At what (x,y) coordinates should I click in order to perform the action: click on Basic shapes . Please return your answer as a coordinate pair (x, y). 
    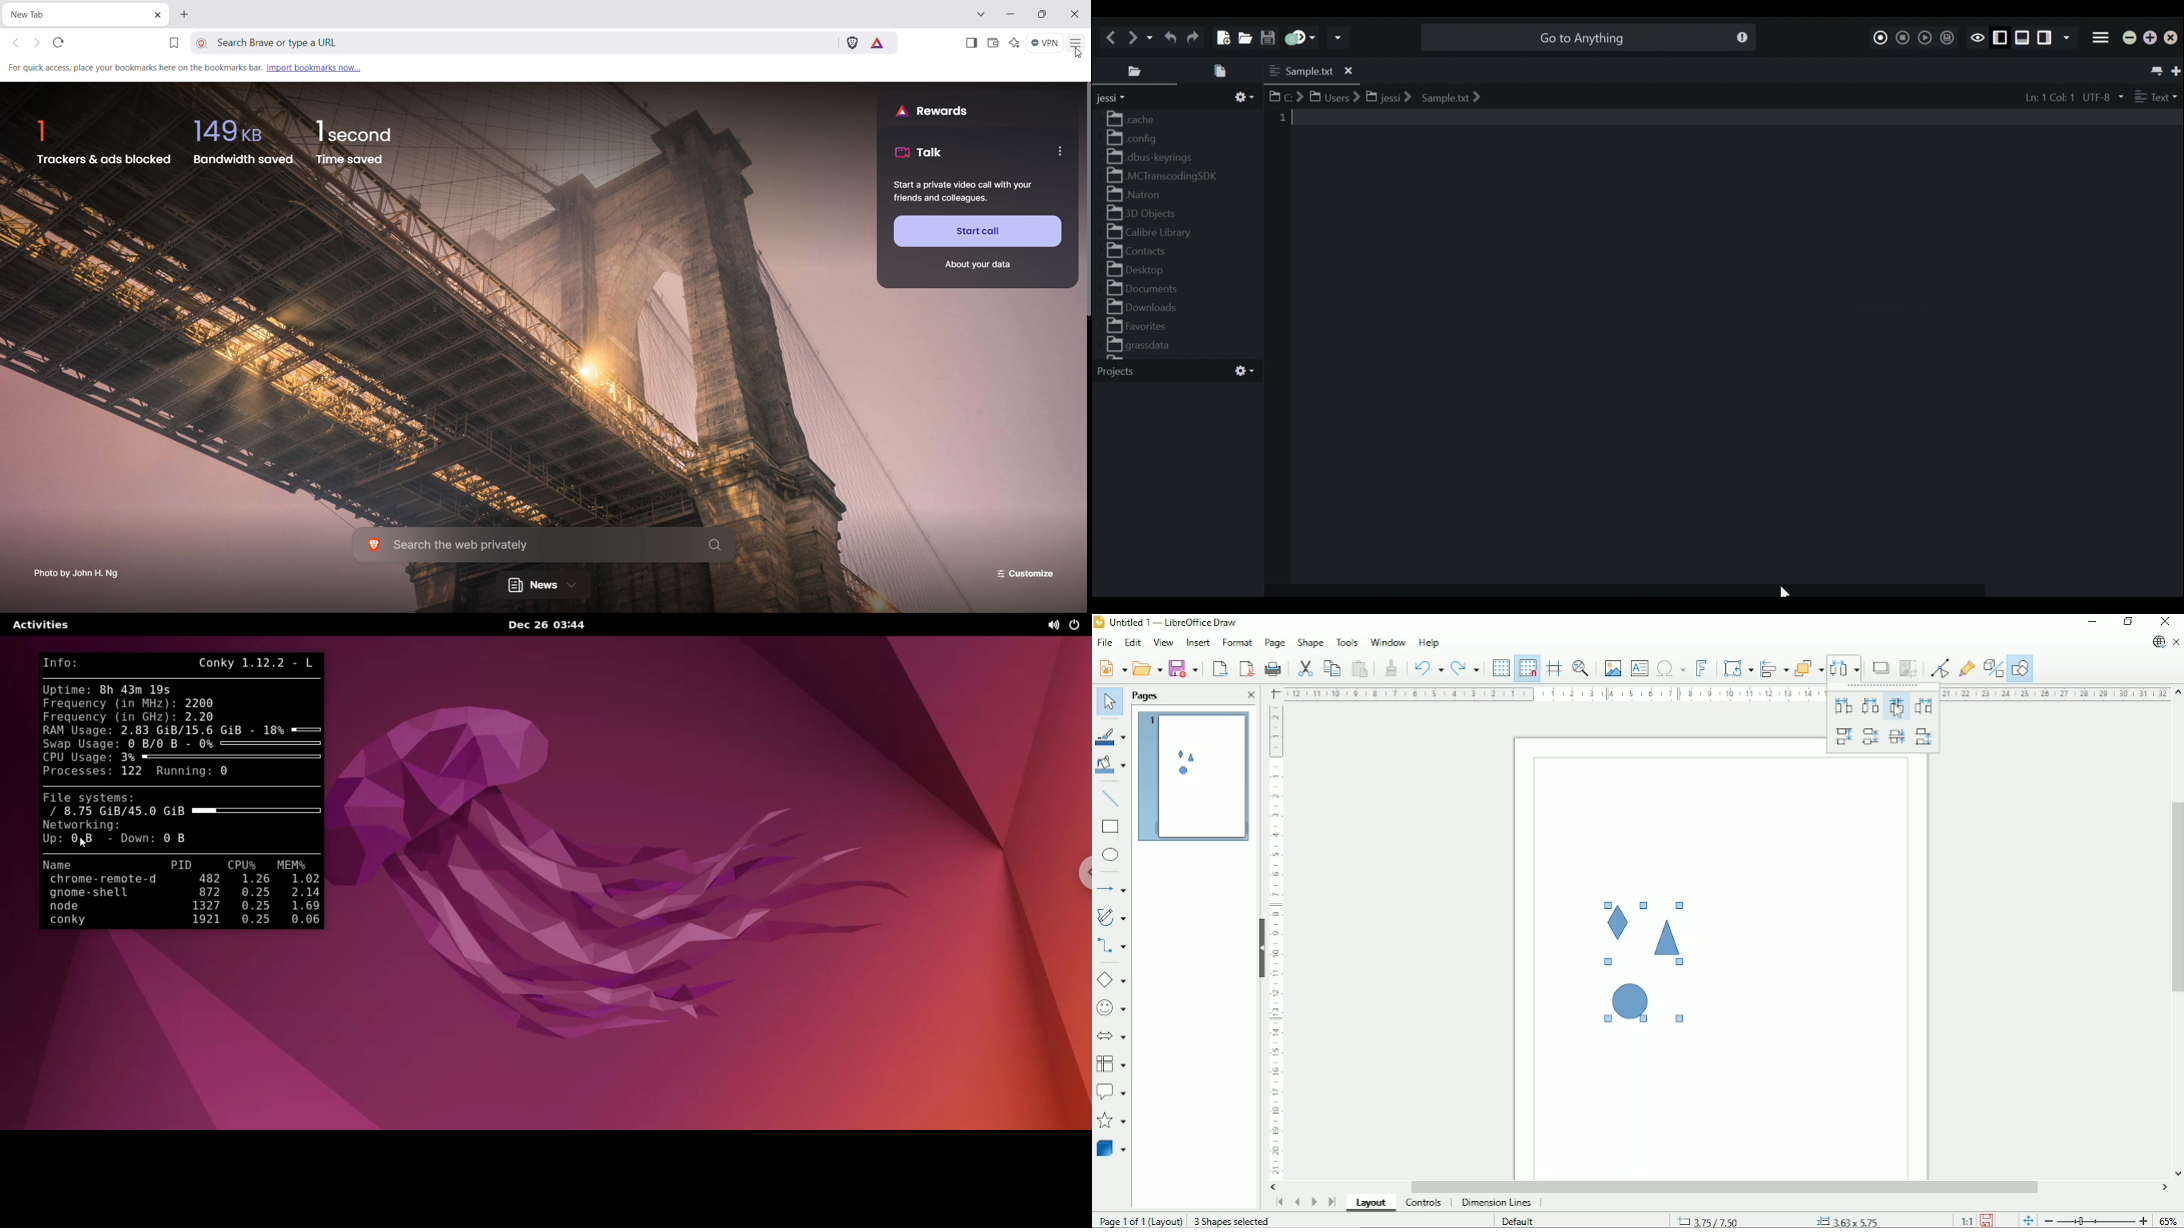
    Looking at the image, I should click on (1111, 979).